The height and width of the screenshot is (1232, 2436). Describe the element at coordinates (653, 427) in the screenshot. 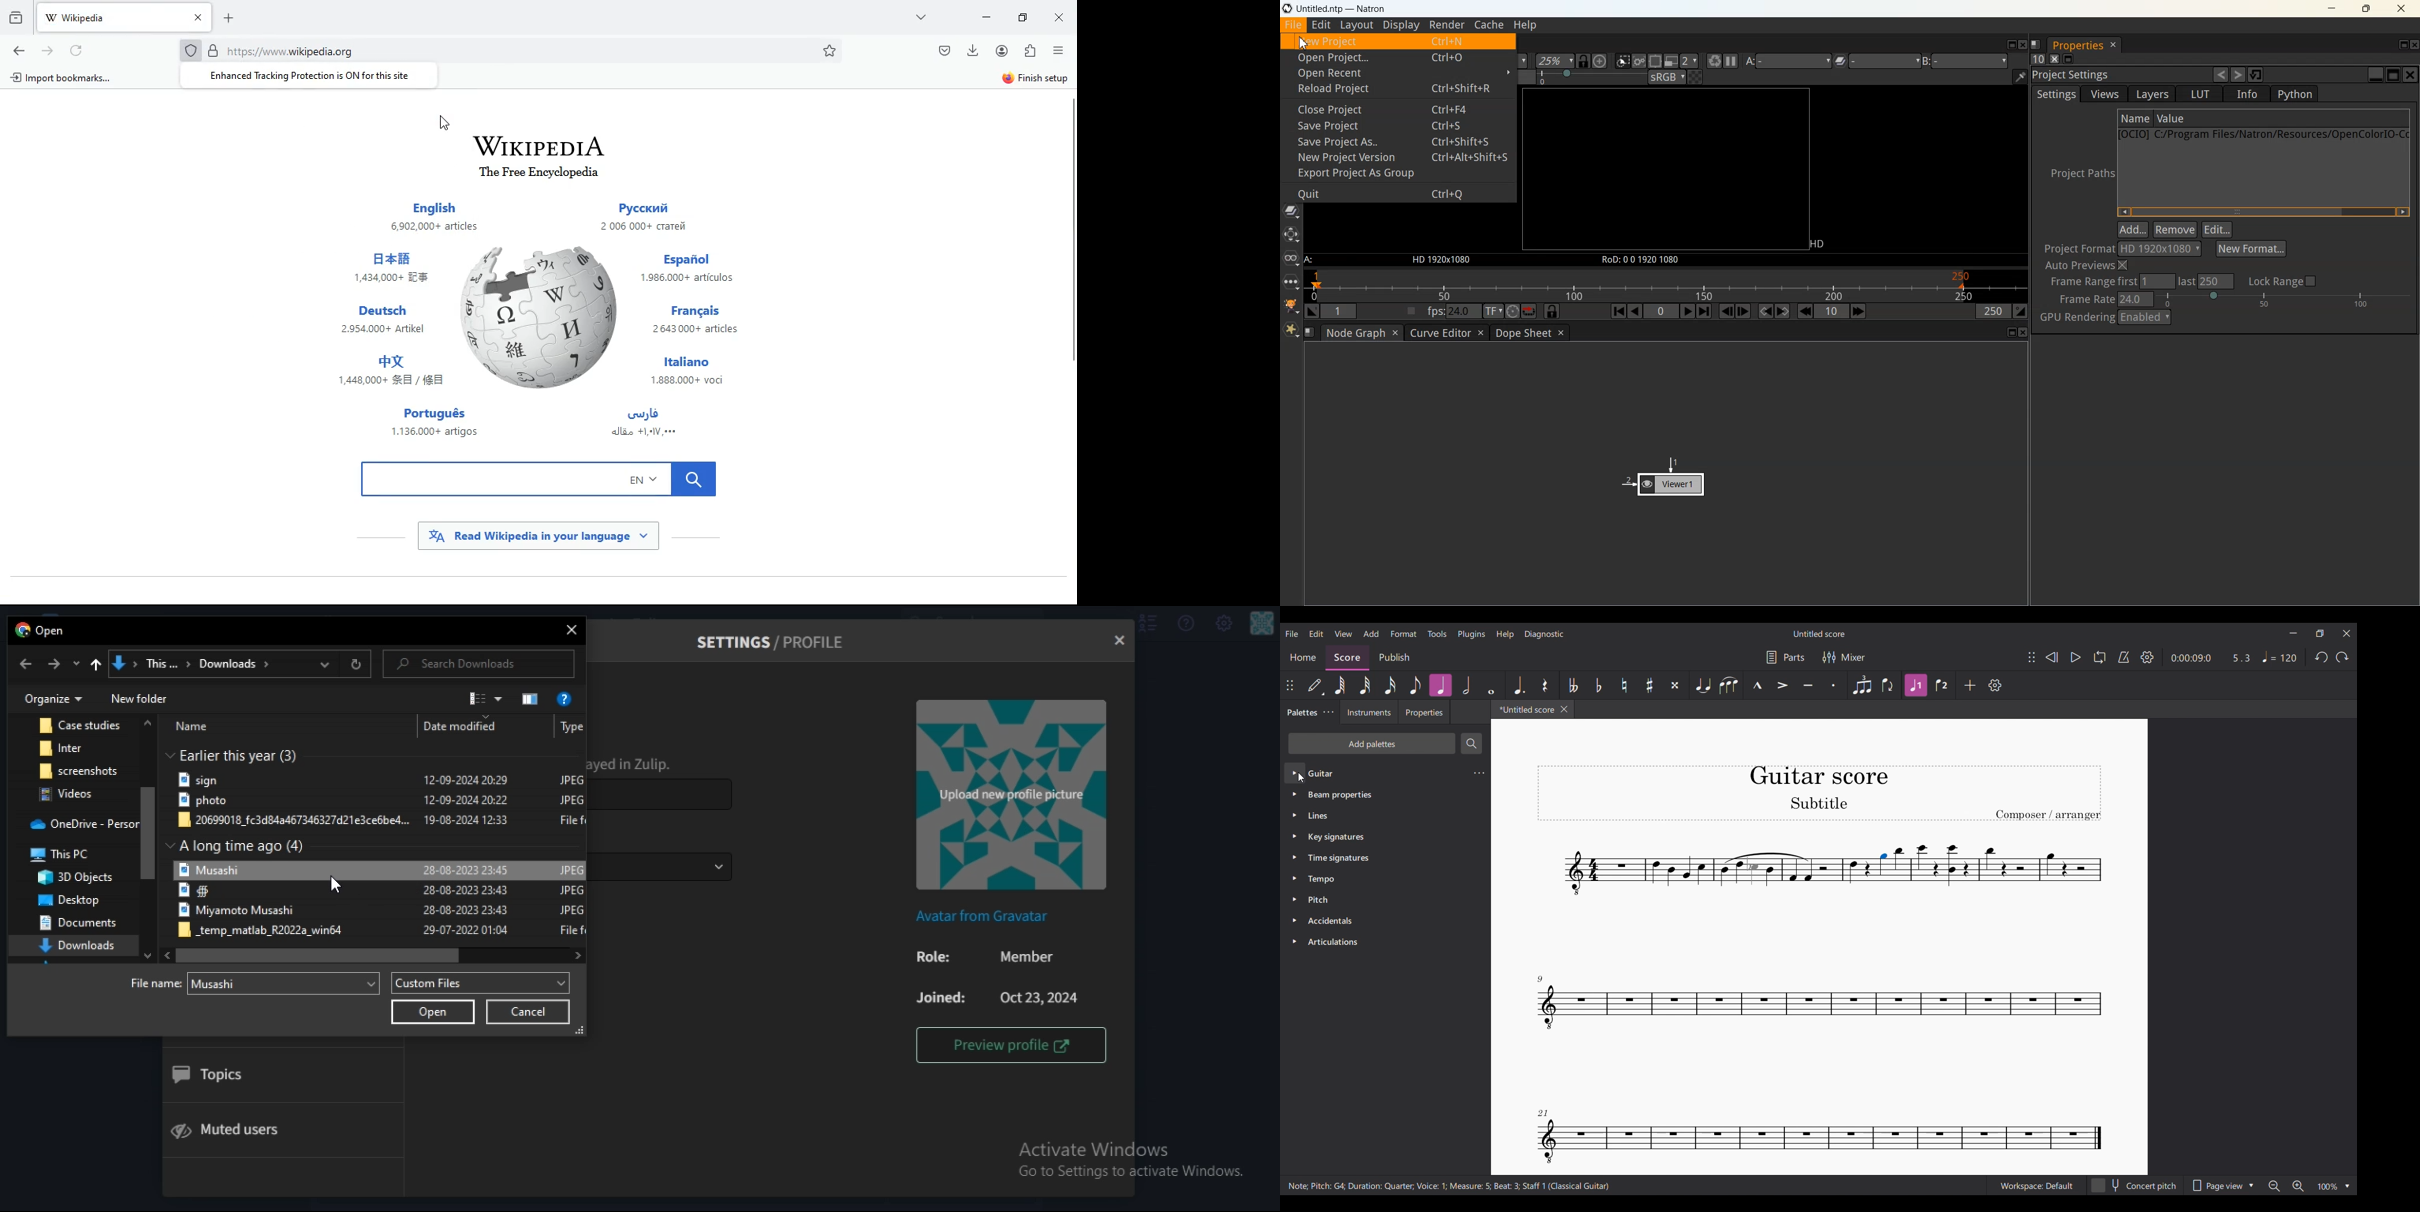

I see `arabic` at that location.